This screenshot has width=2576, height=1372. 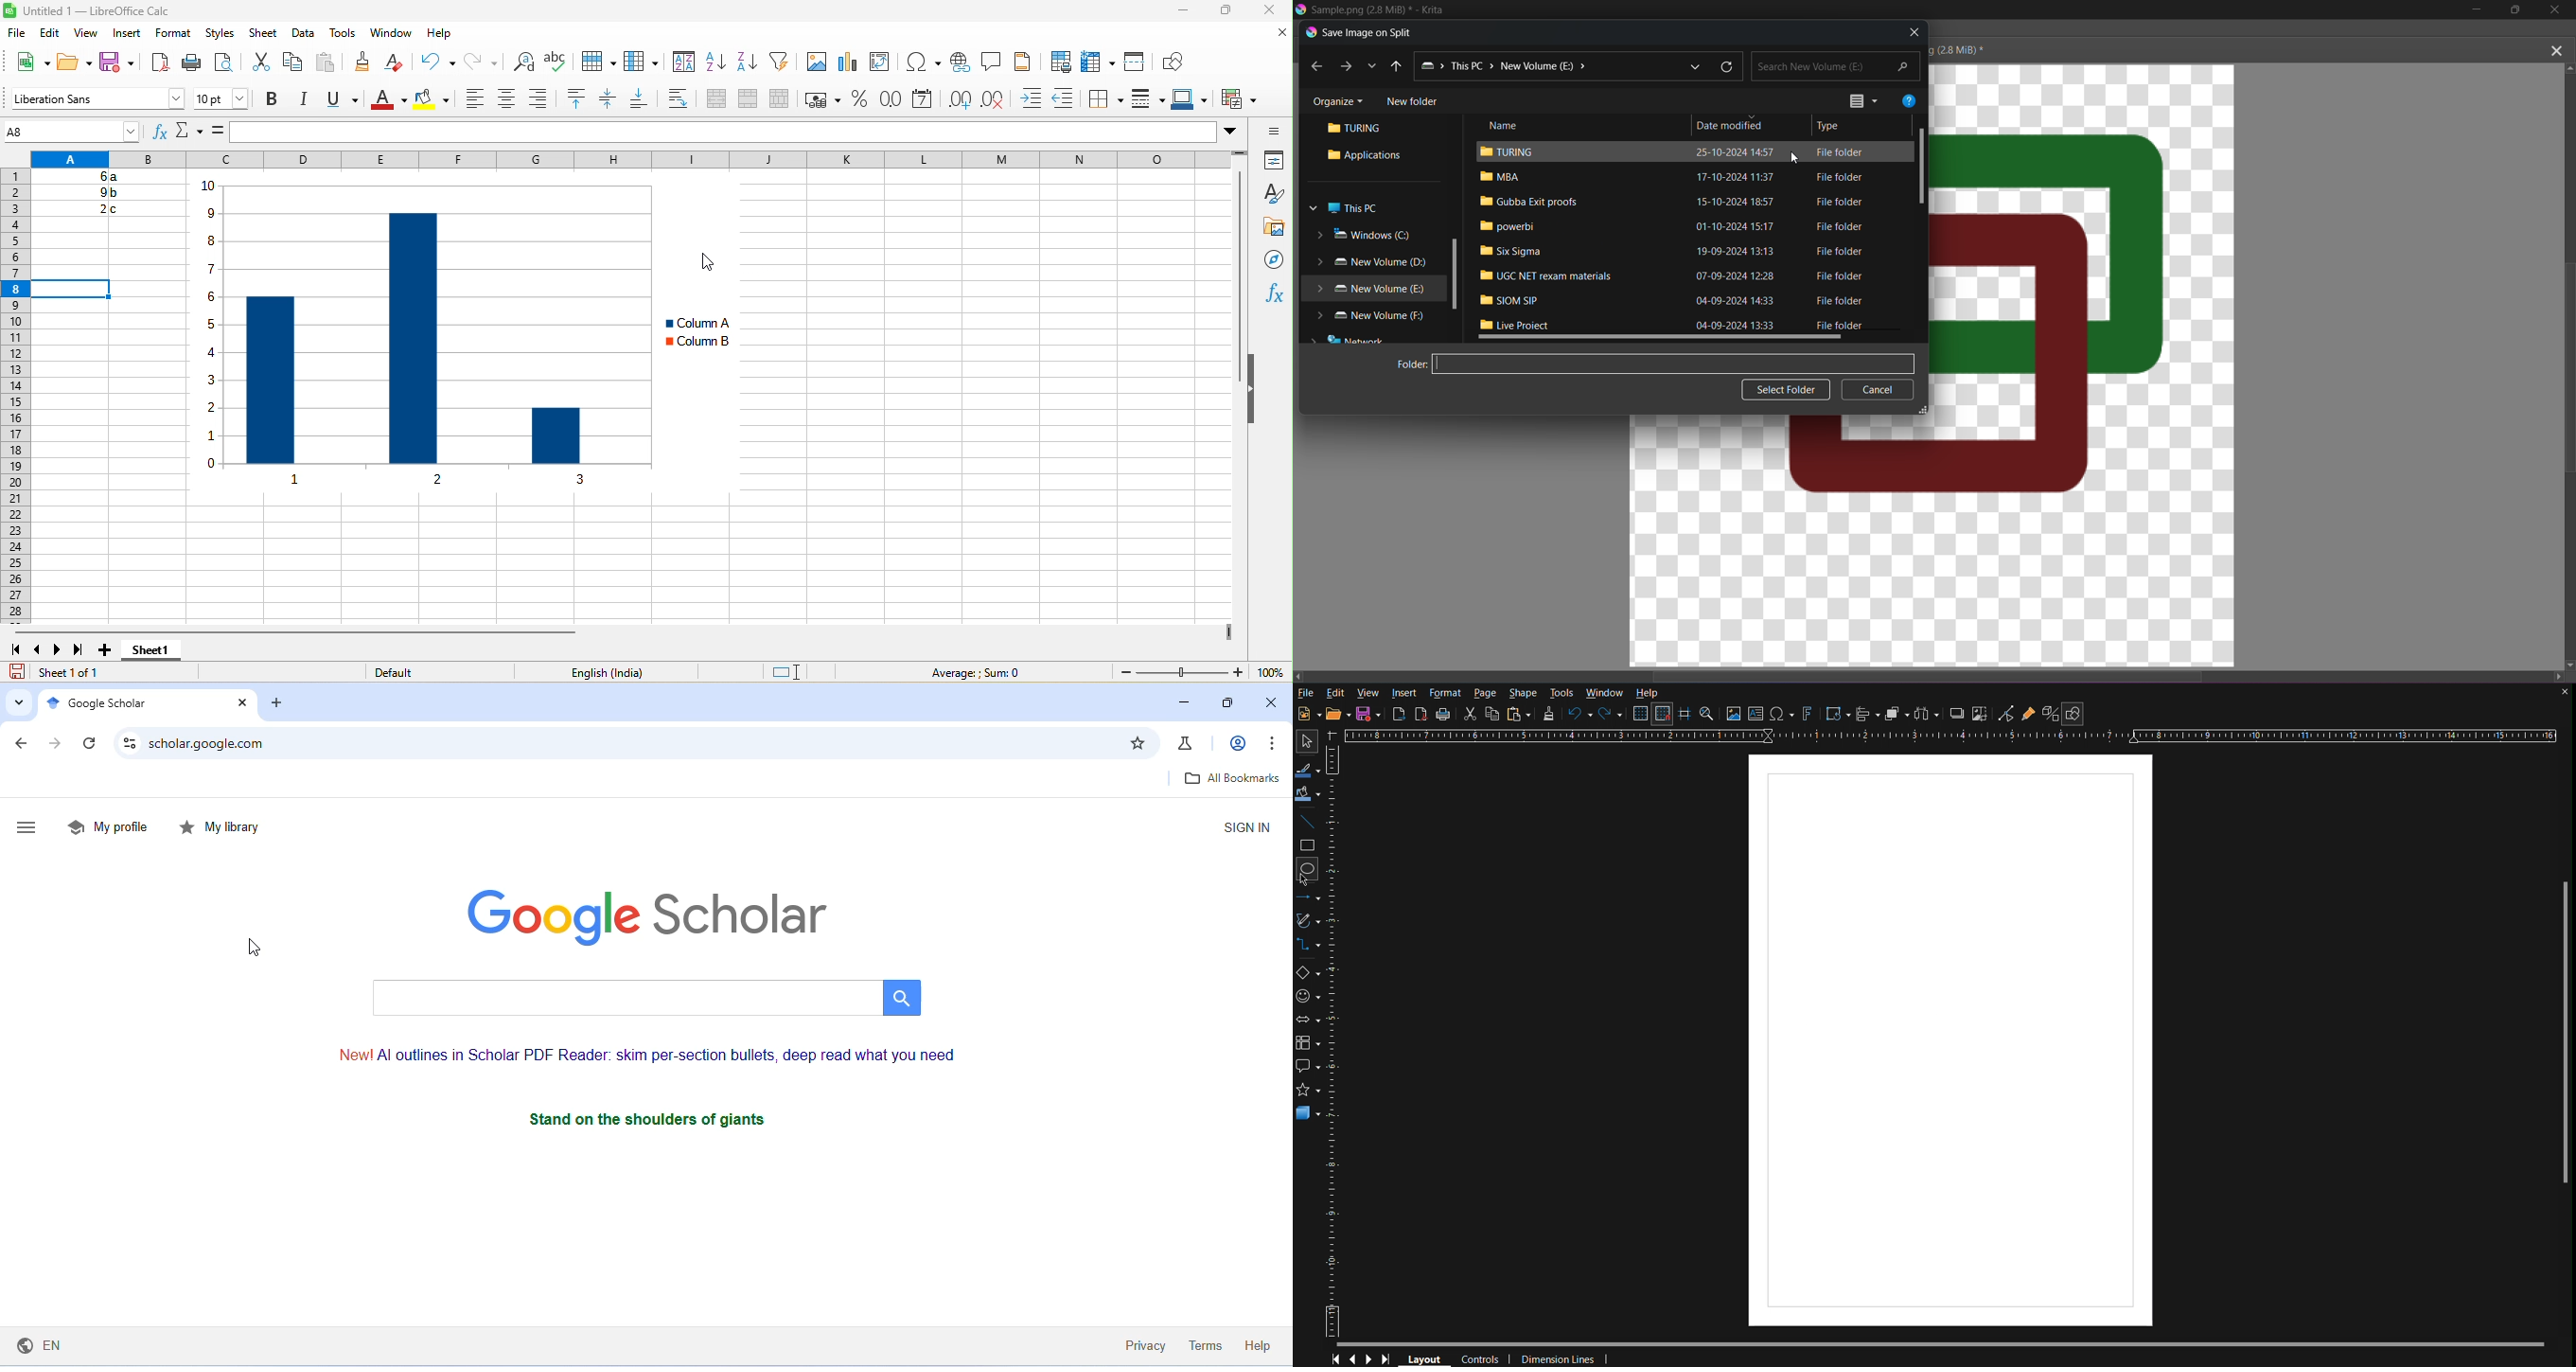 What do you see at coordinates (922, 62) in the screenshot?
I see `special character` at bounding box center [922, 62].